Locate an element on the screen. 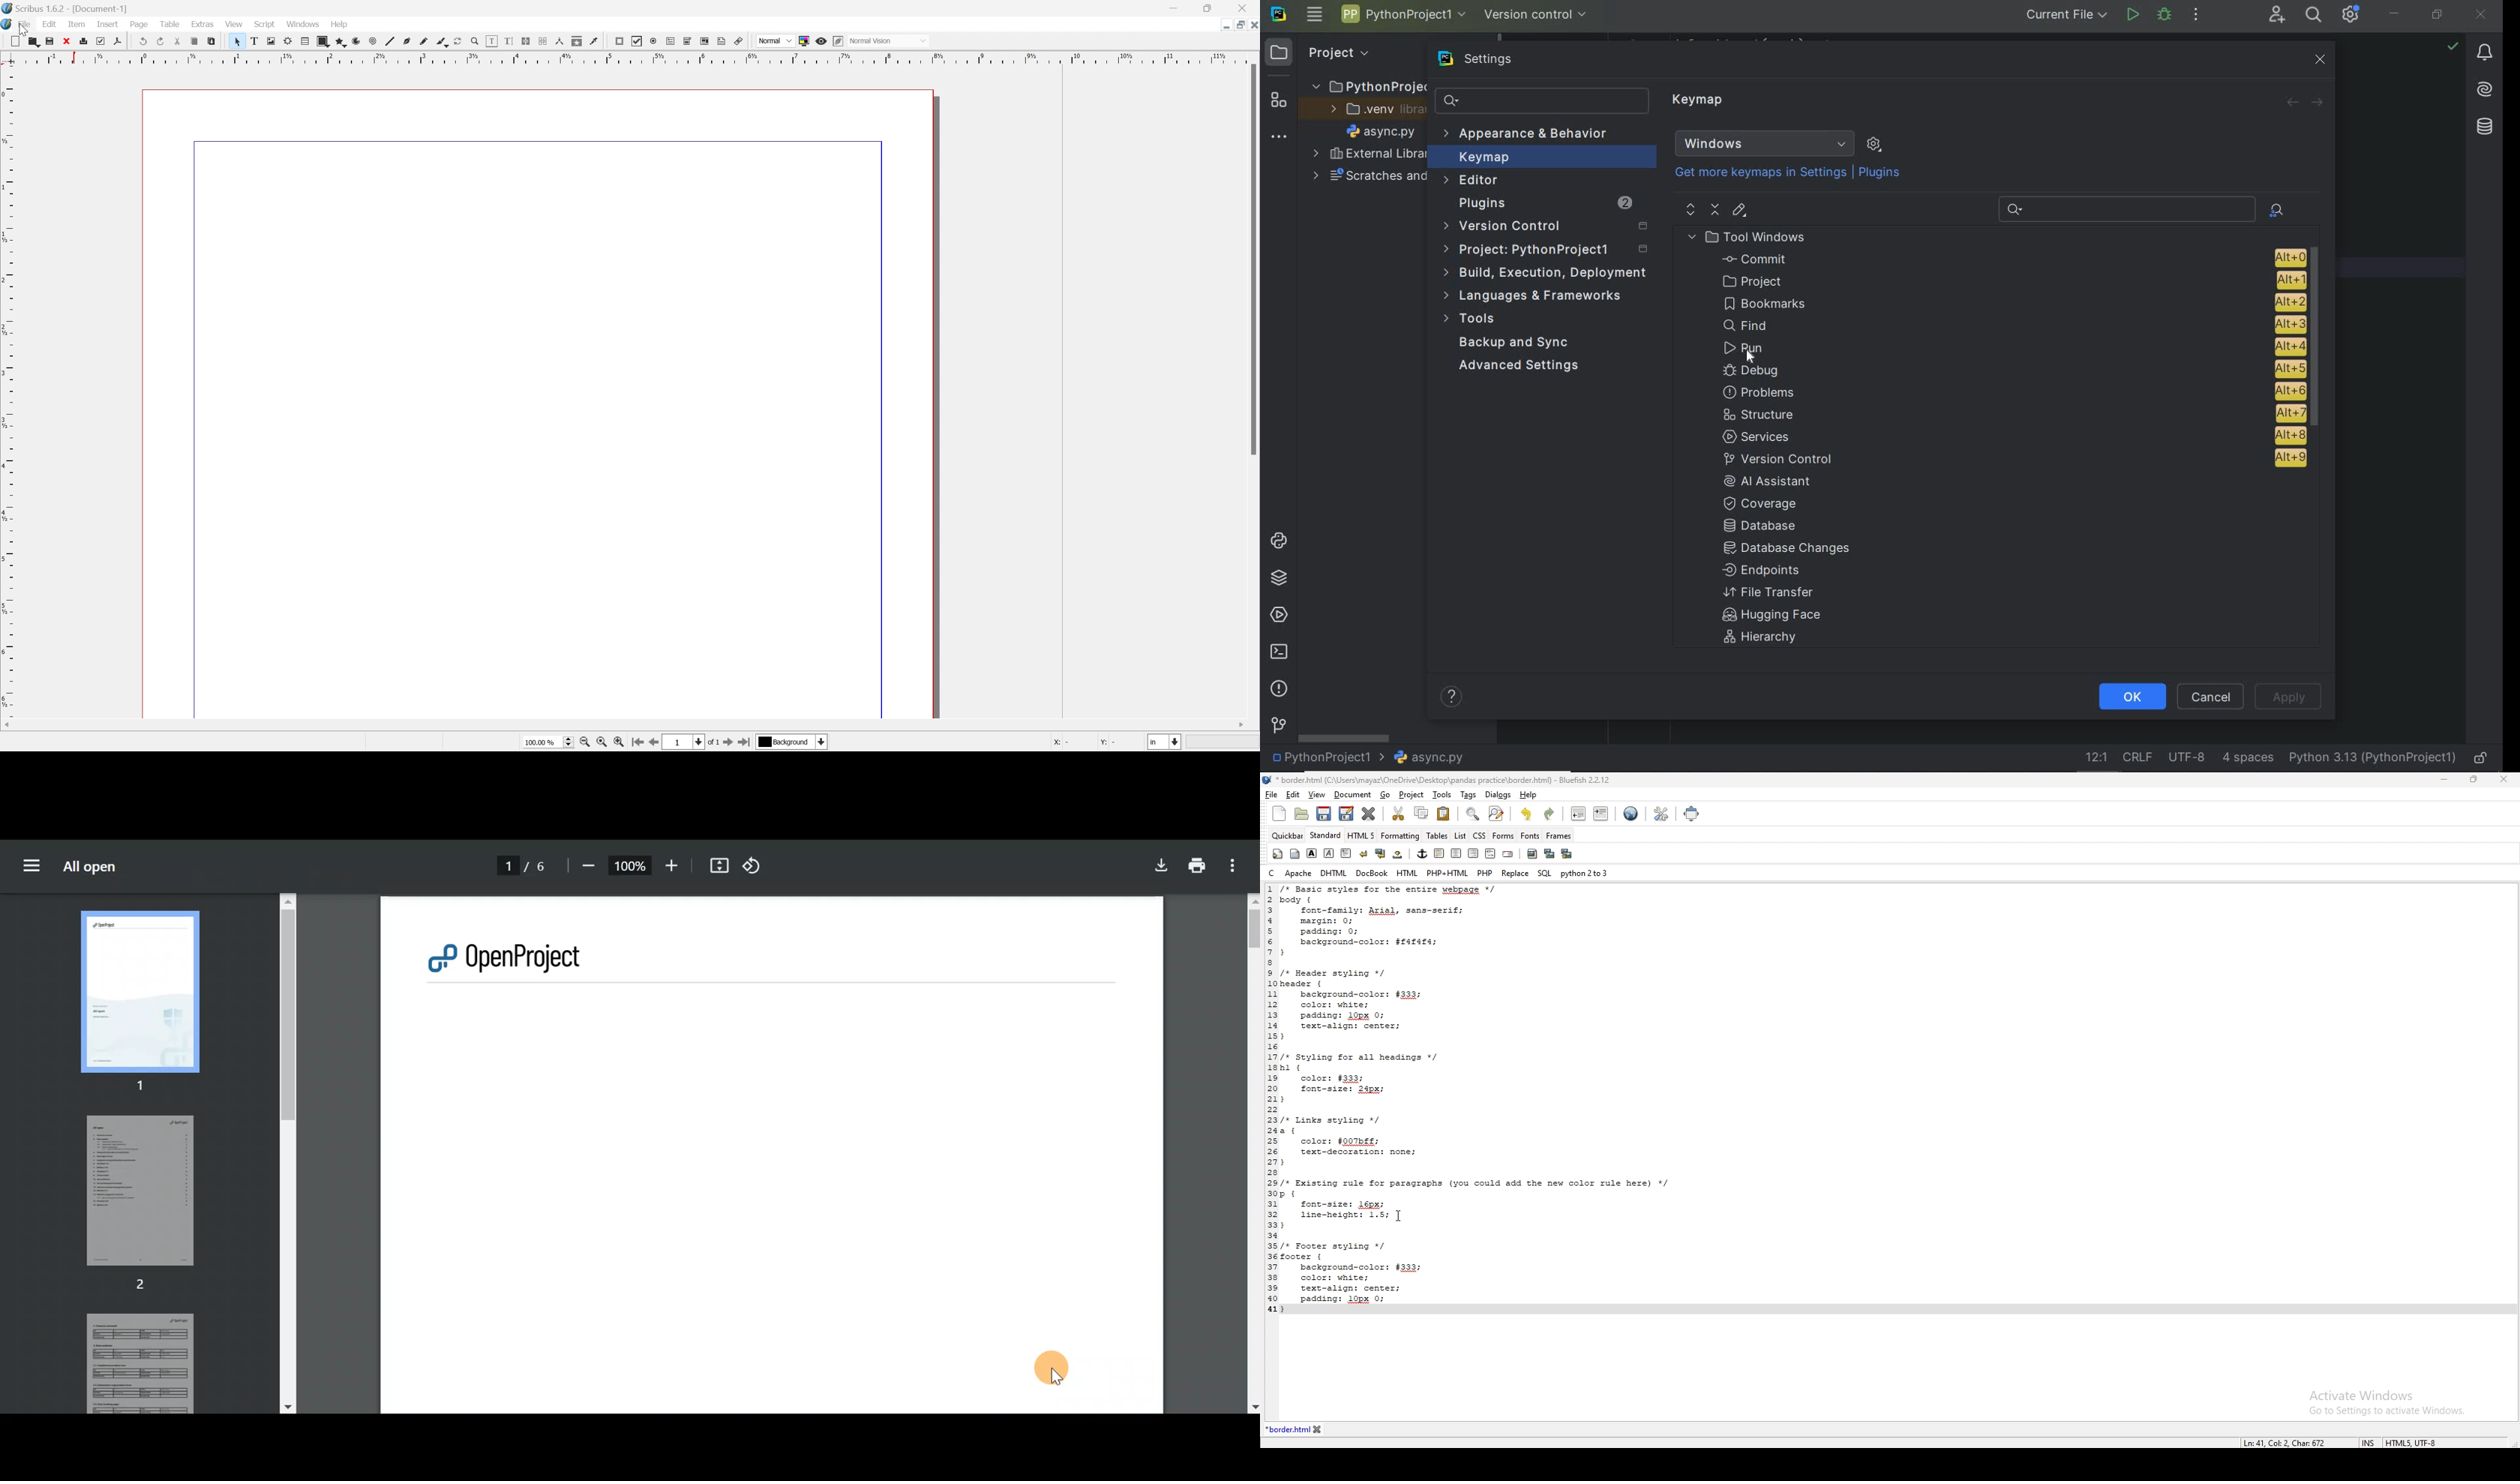 The width and height of the screenshot is (2520, 1484). indent is located at coordinates (1601, 814).